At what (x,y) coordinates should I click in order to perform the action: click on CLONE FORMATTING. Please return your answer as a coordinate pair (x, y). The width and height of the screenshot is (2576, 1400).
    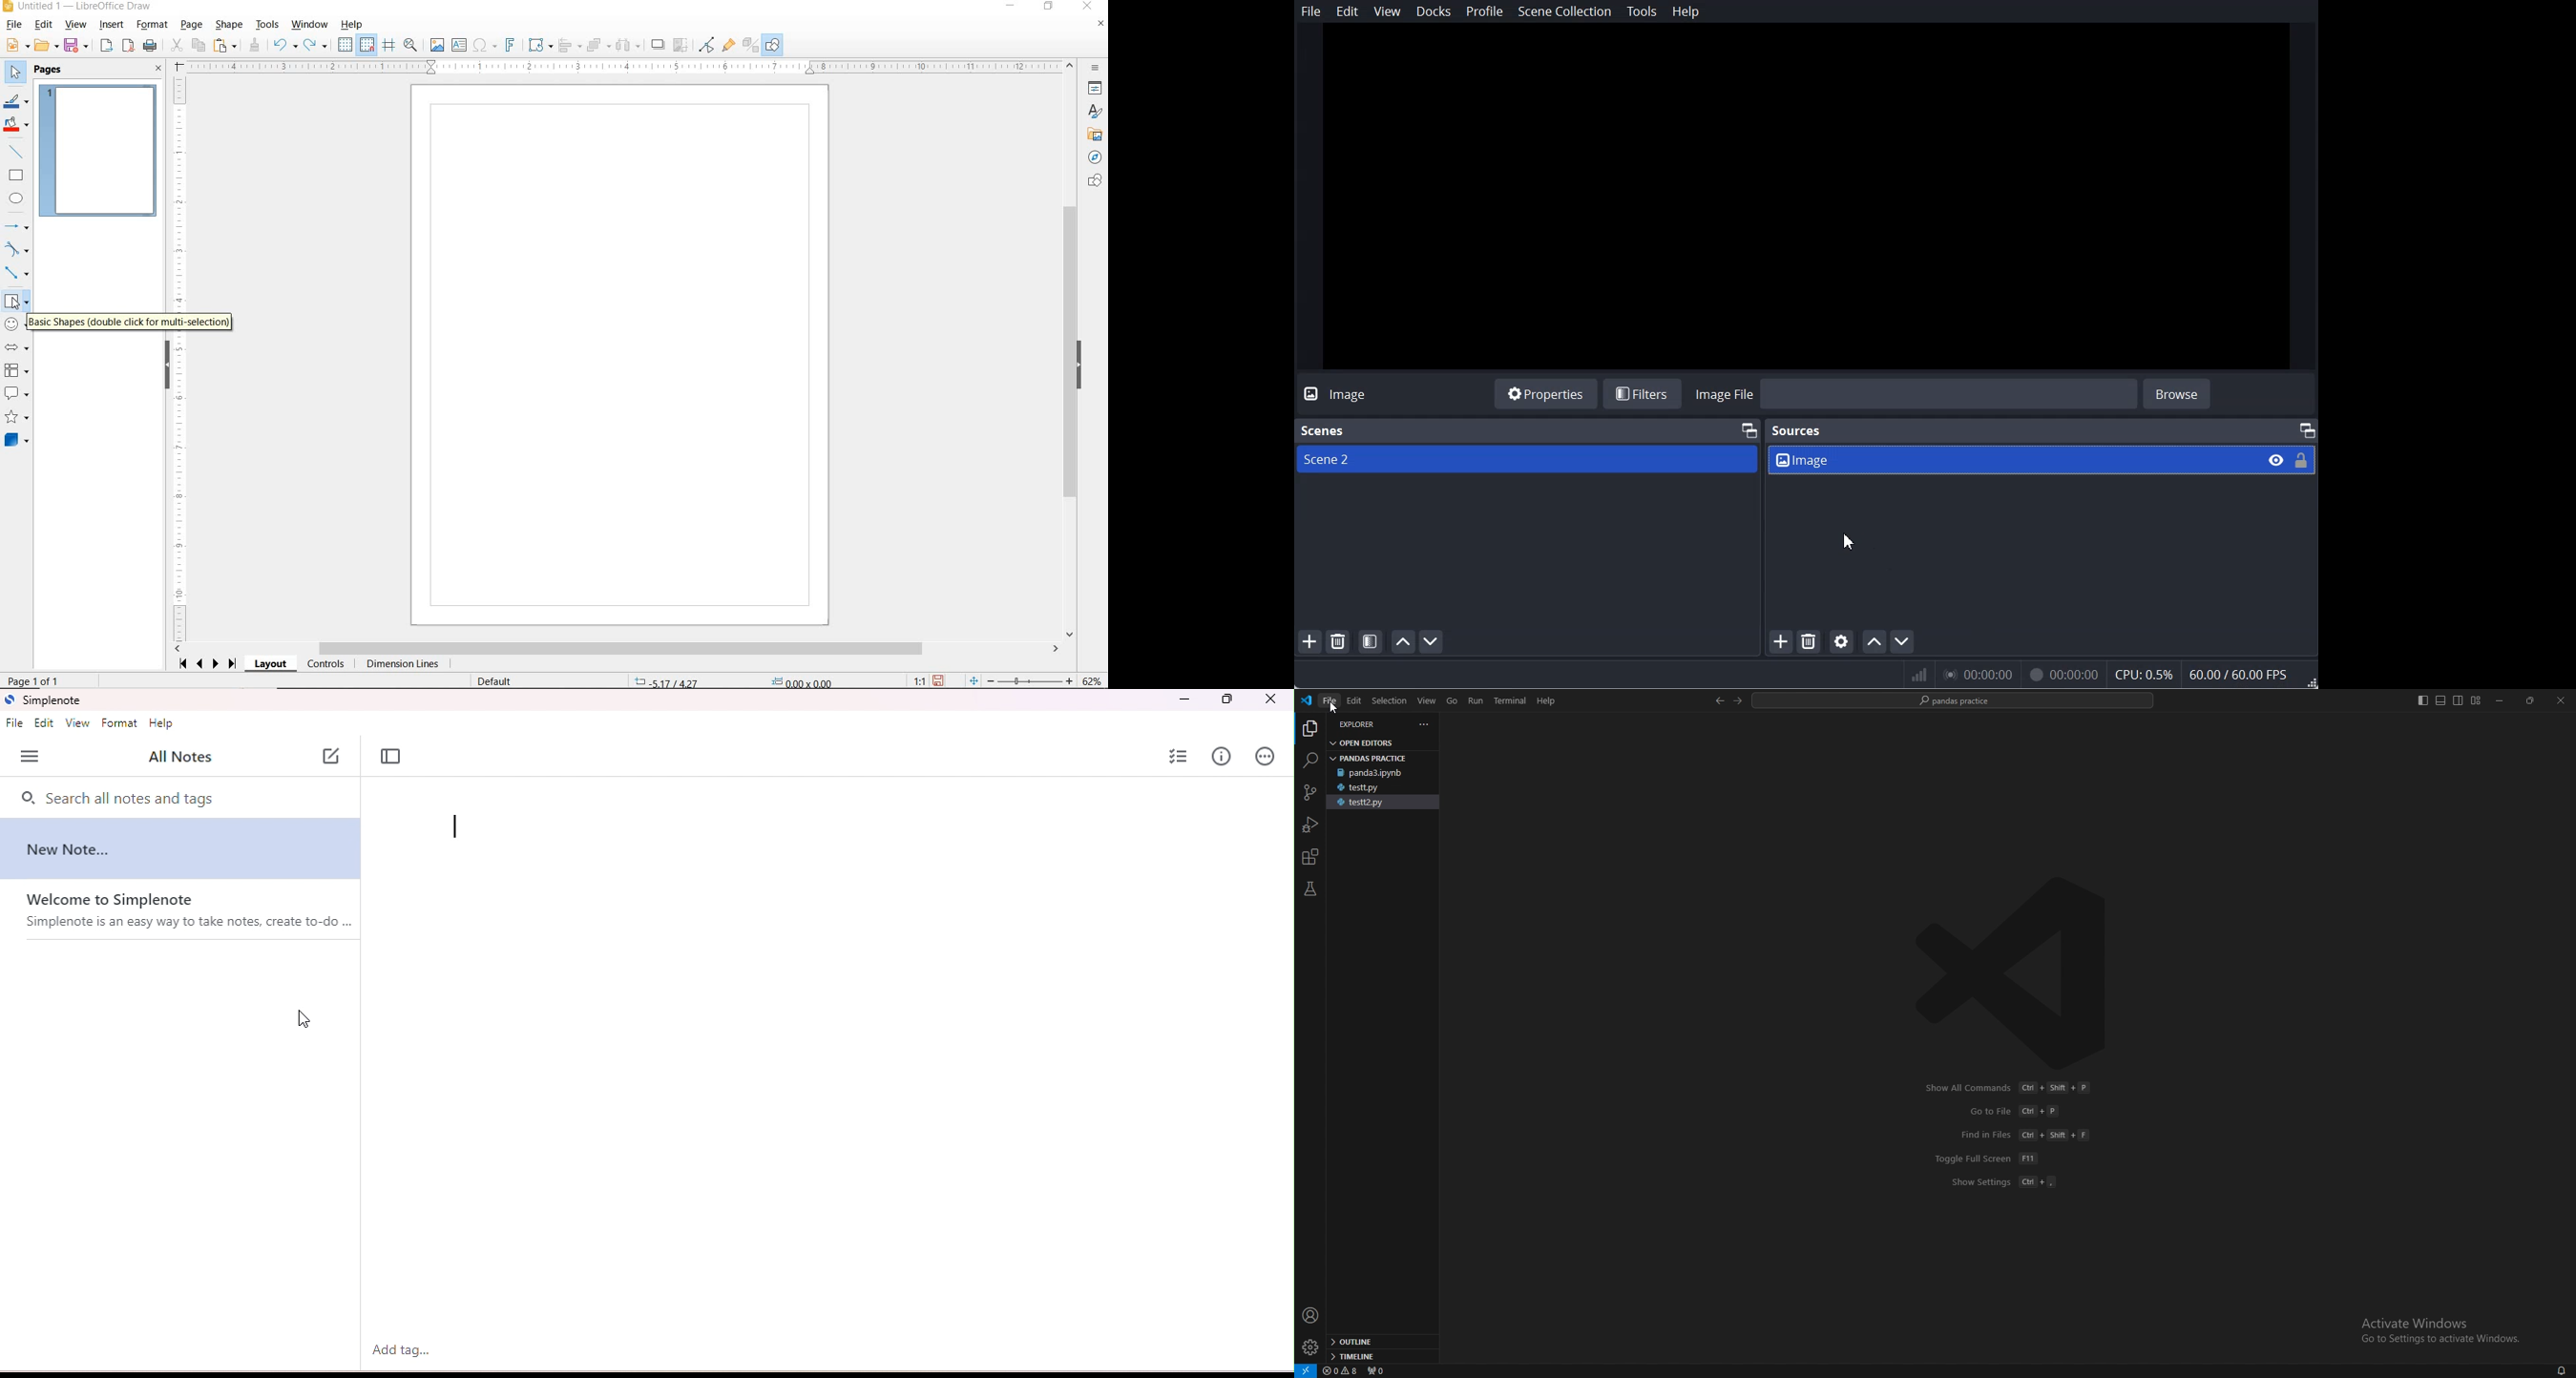
    Looking at the image, I should click on (254, 46).